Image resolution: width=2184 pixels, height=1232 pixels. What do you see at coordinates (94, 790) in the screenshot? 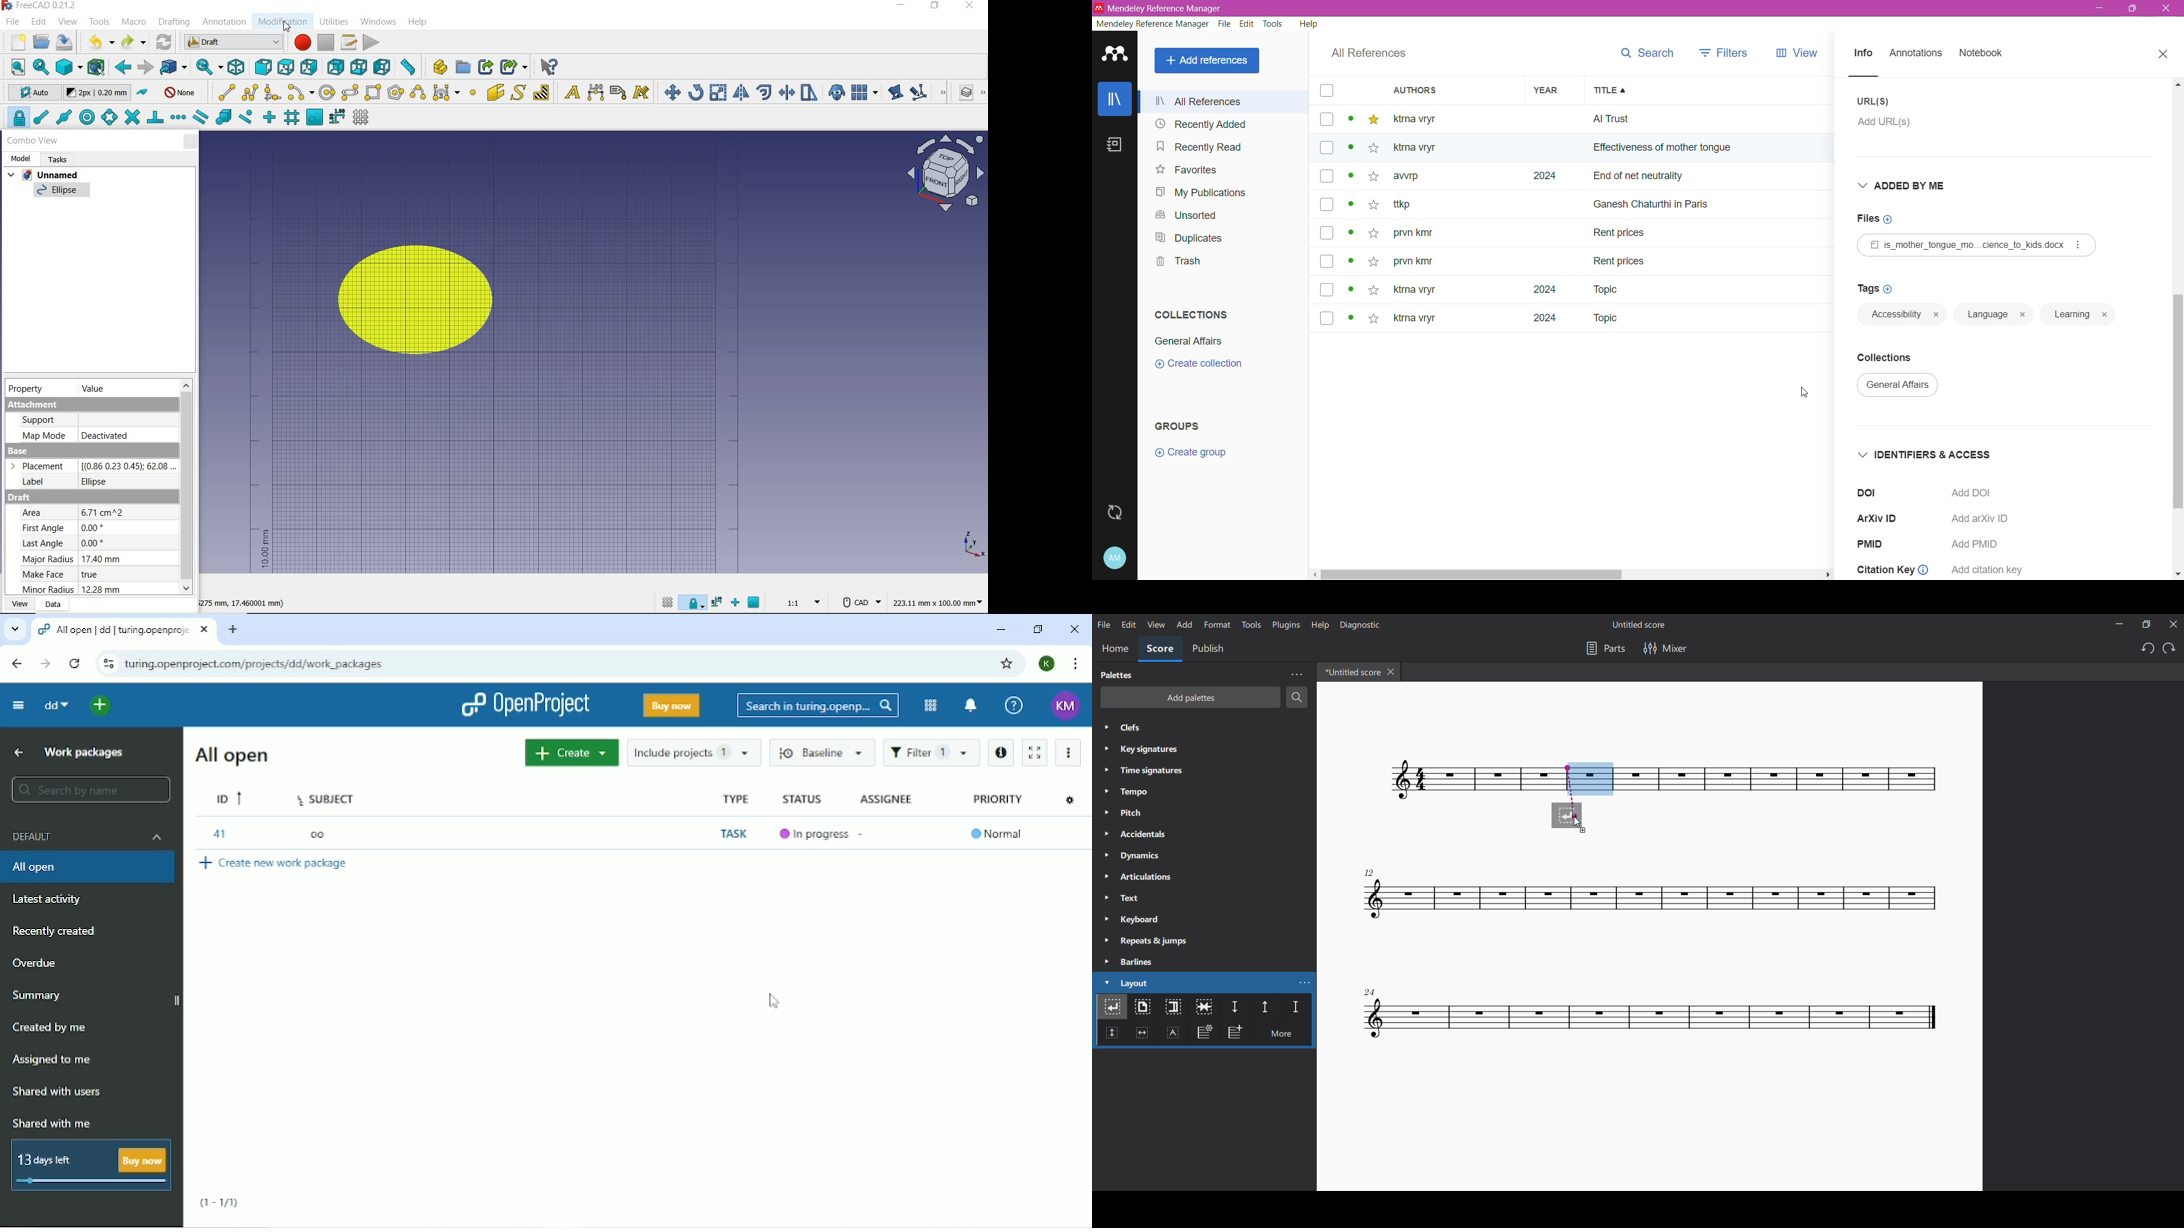
I see `Search by name` at bounding box center [94, 790].